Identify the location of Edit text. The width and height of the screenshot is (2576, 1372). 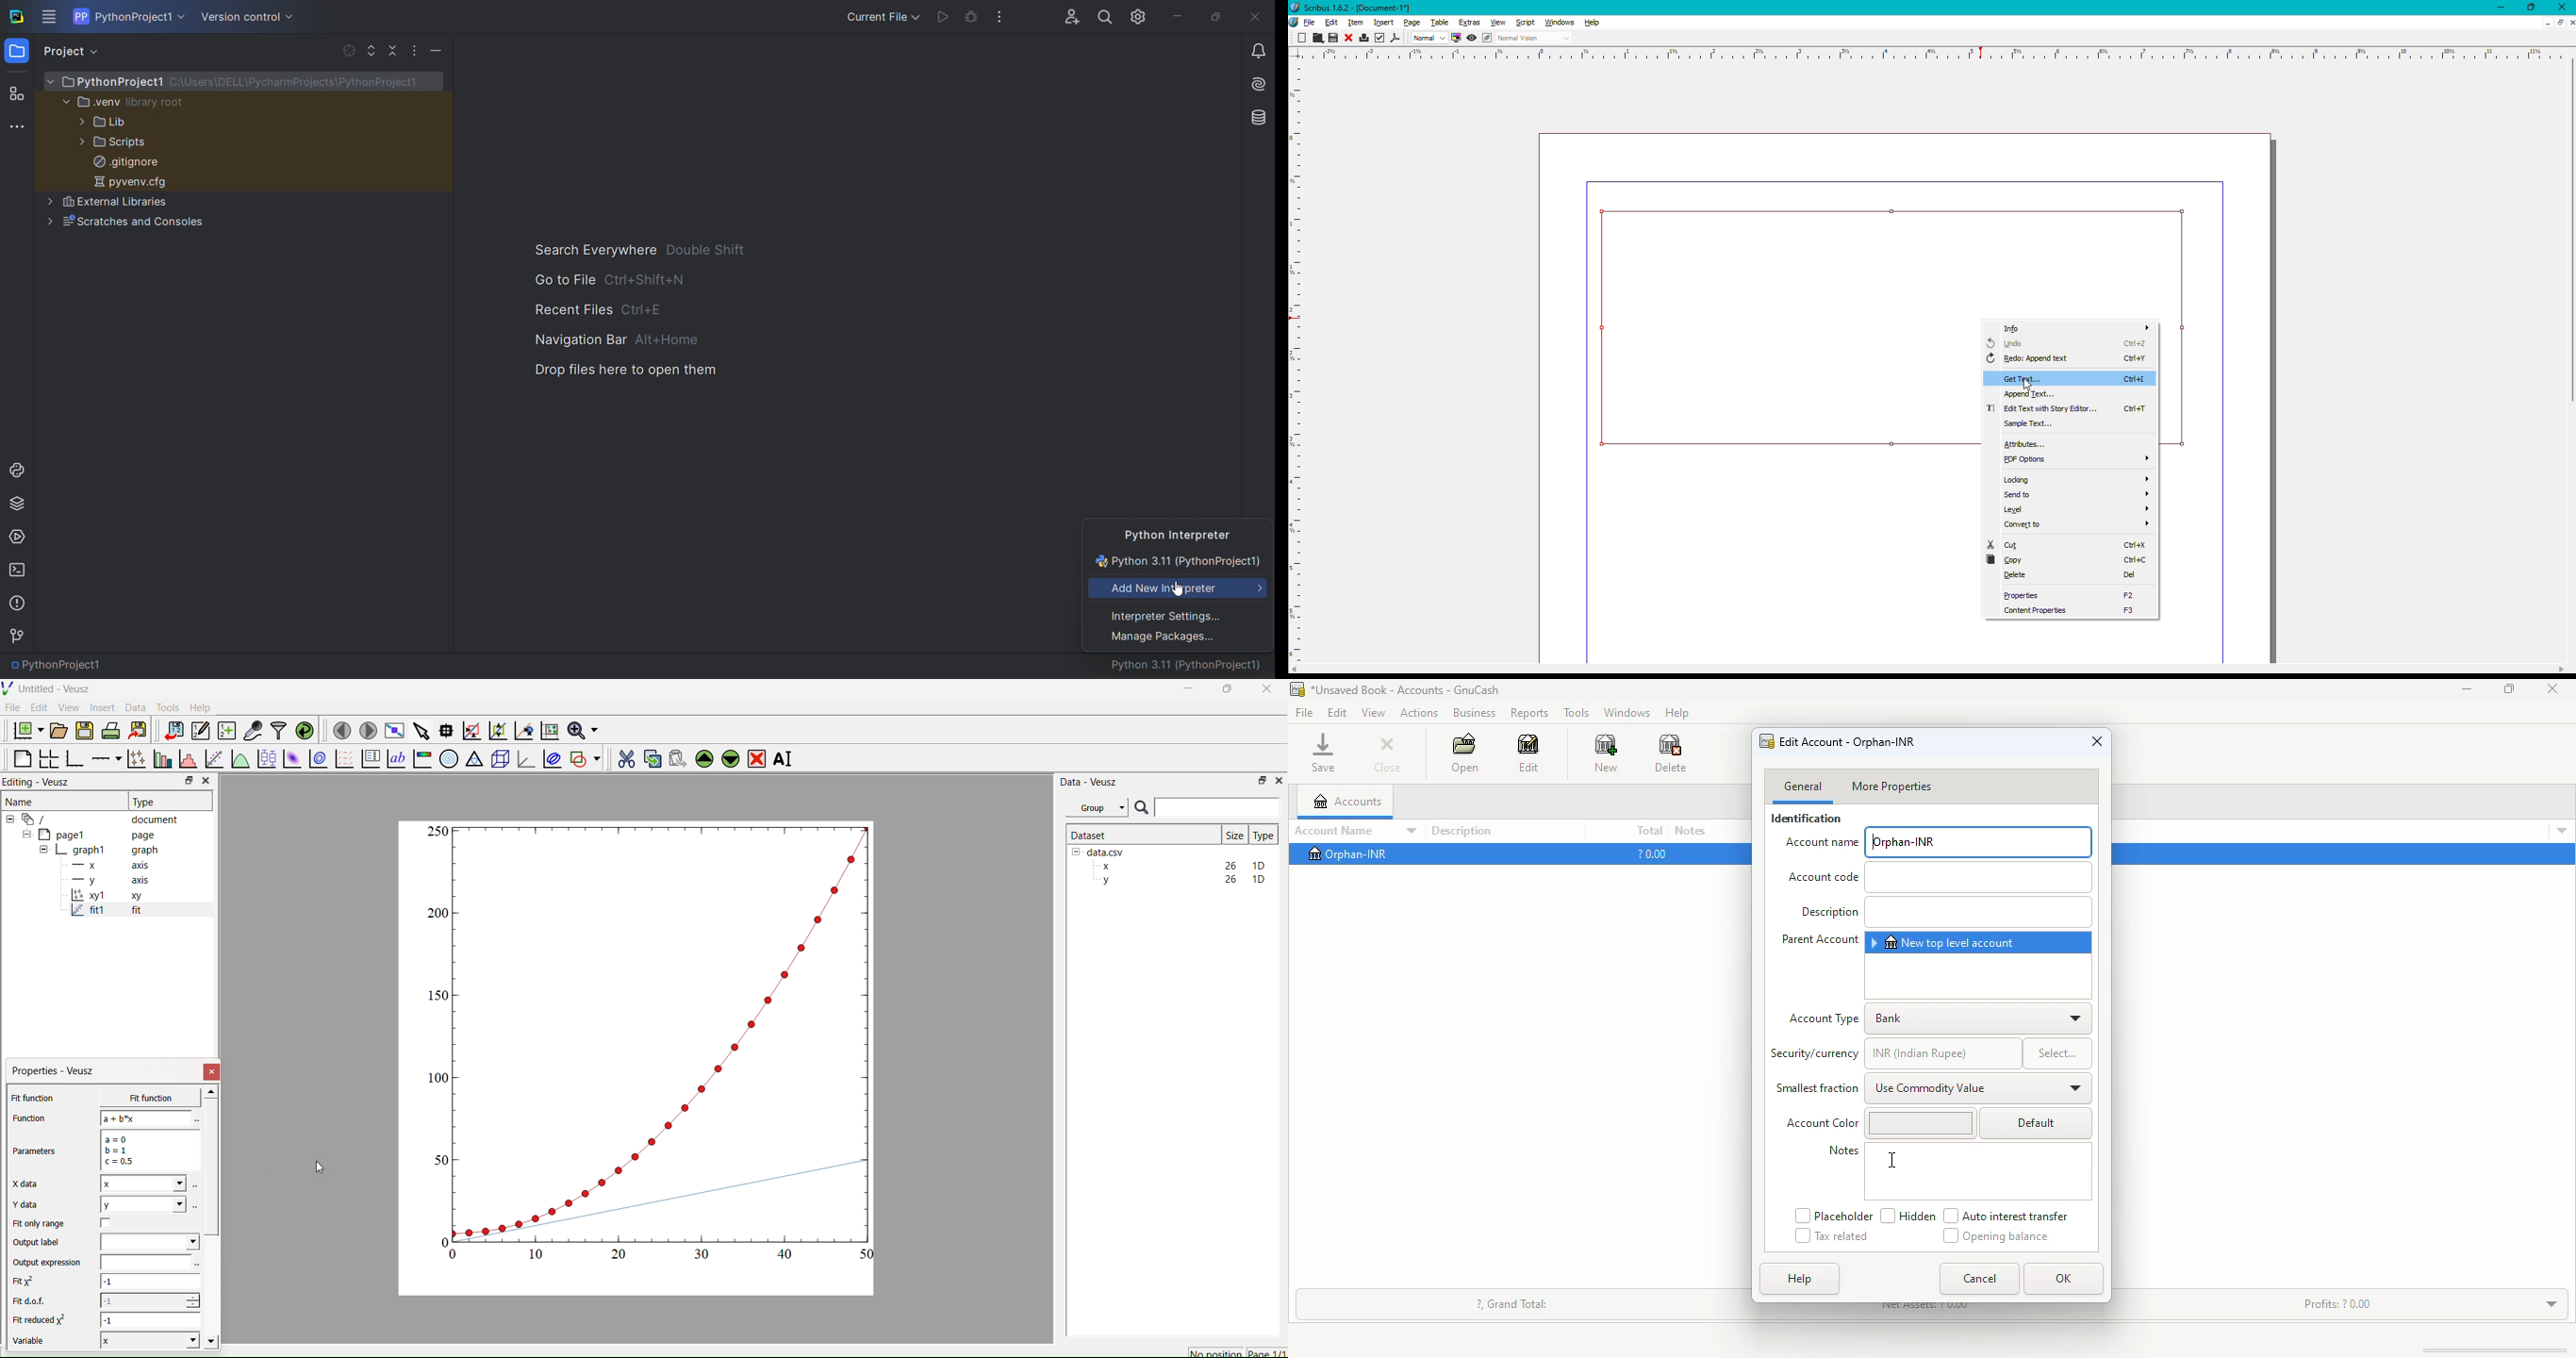
(2067, 409).